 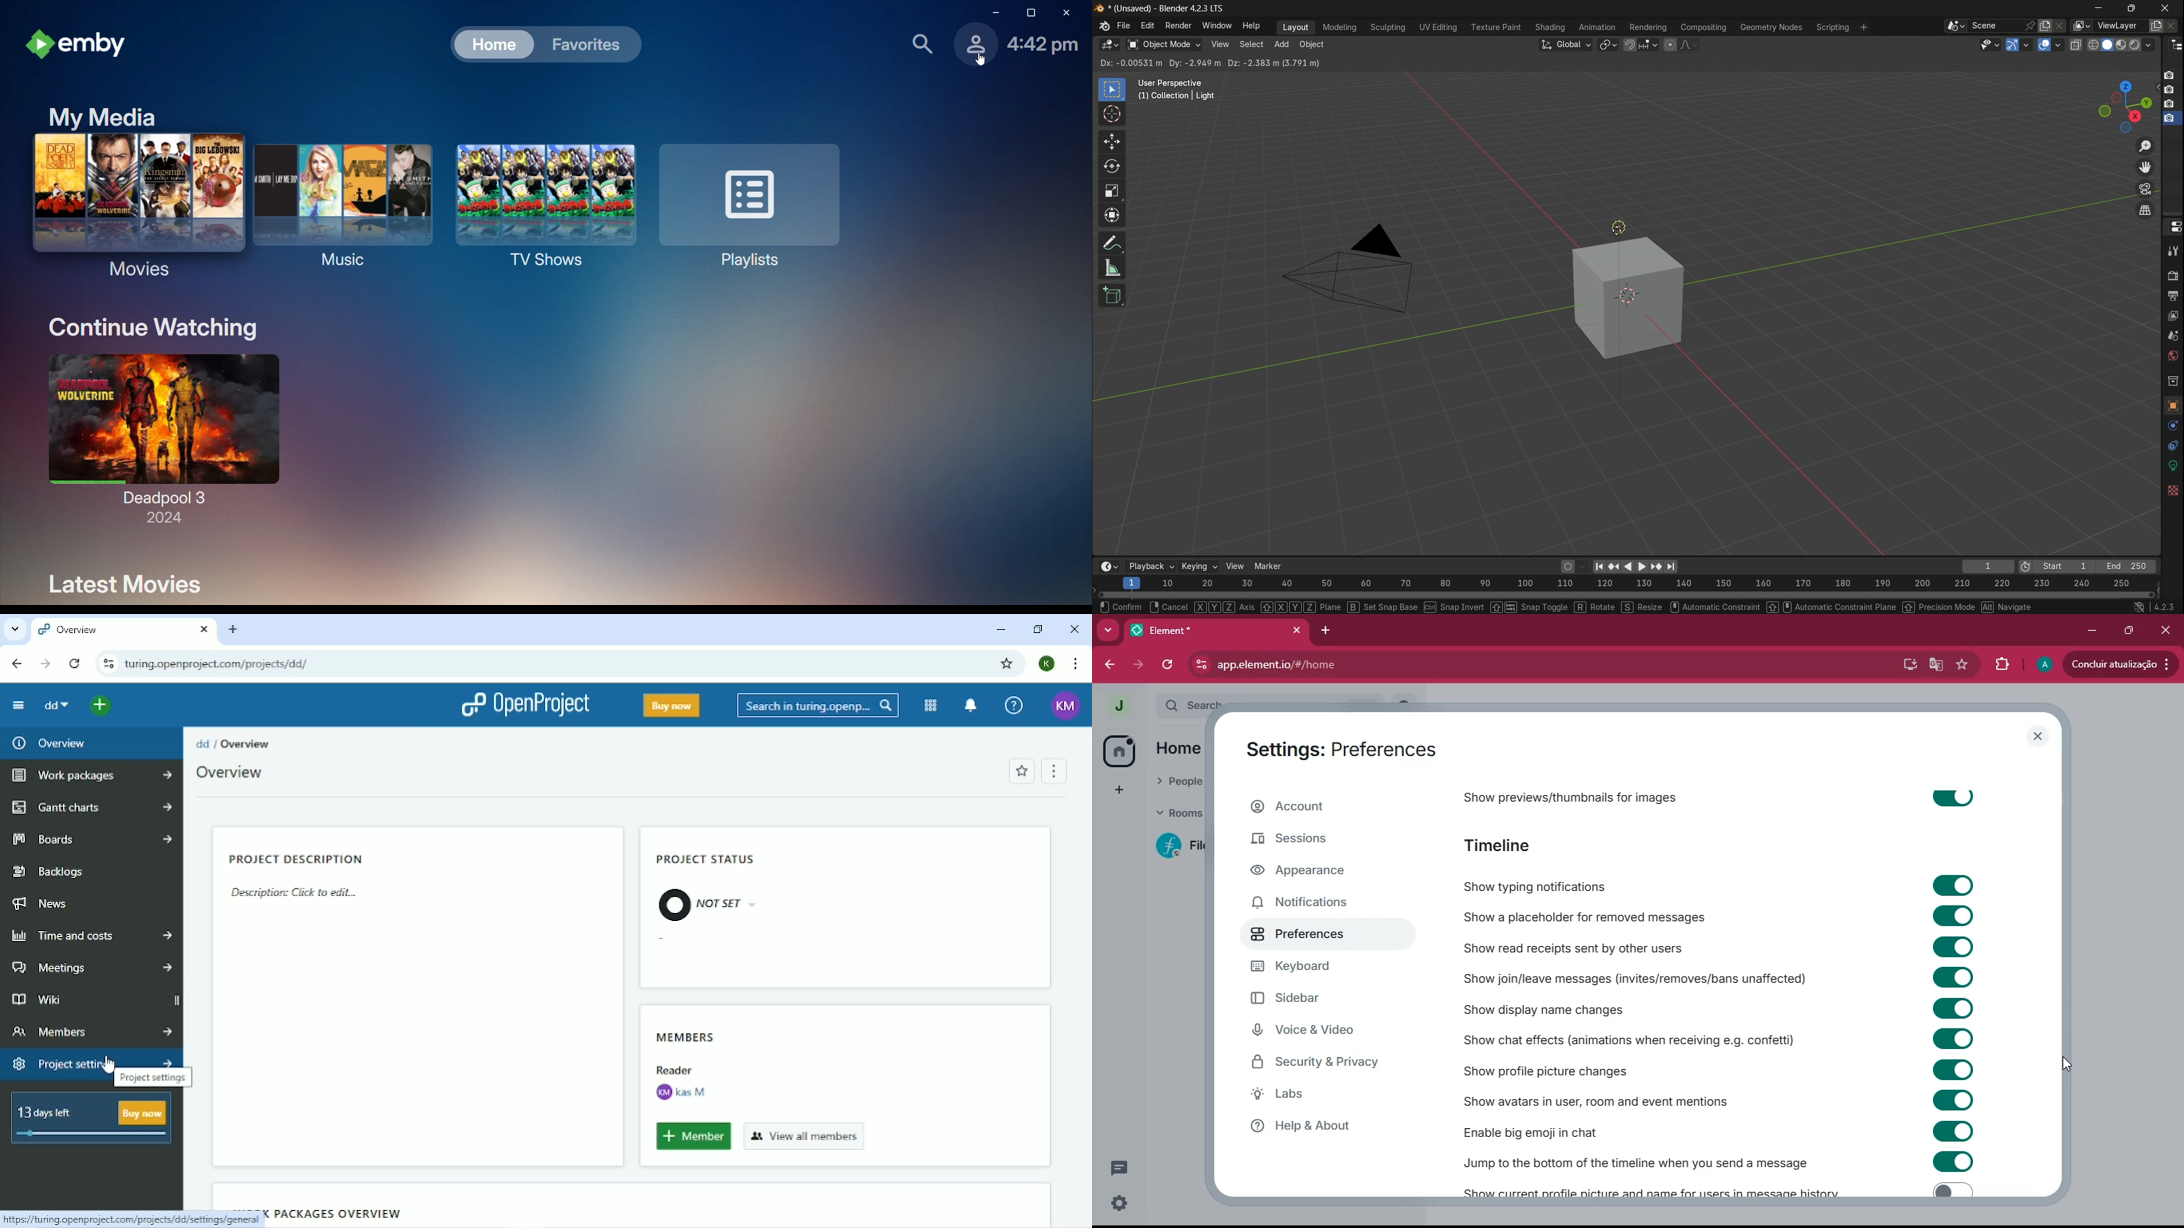 I want to click on search, so click(x=1196, y=703).